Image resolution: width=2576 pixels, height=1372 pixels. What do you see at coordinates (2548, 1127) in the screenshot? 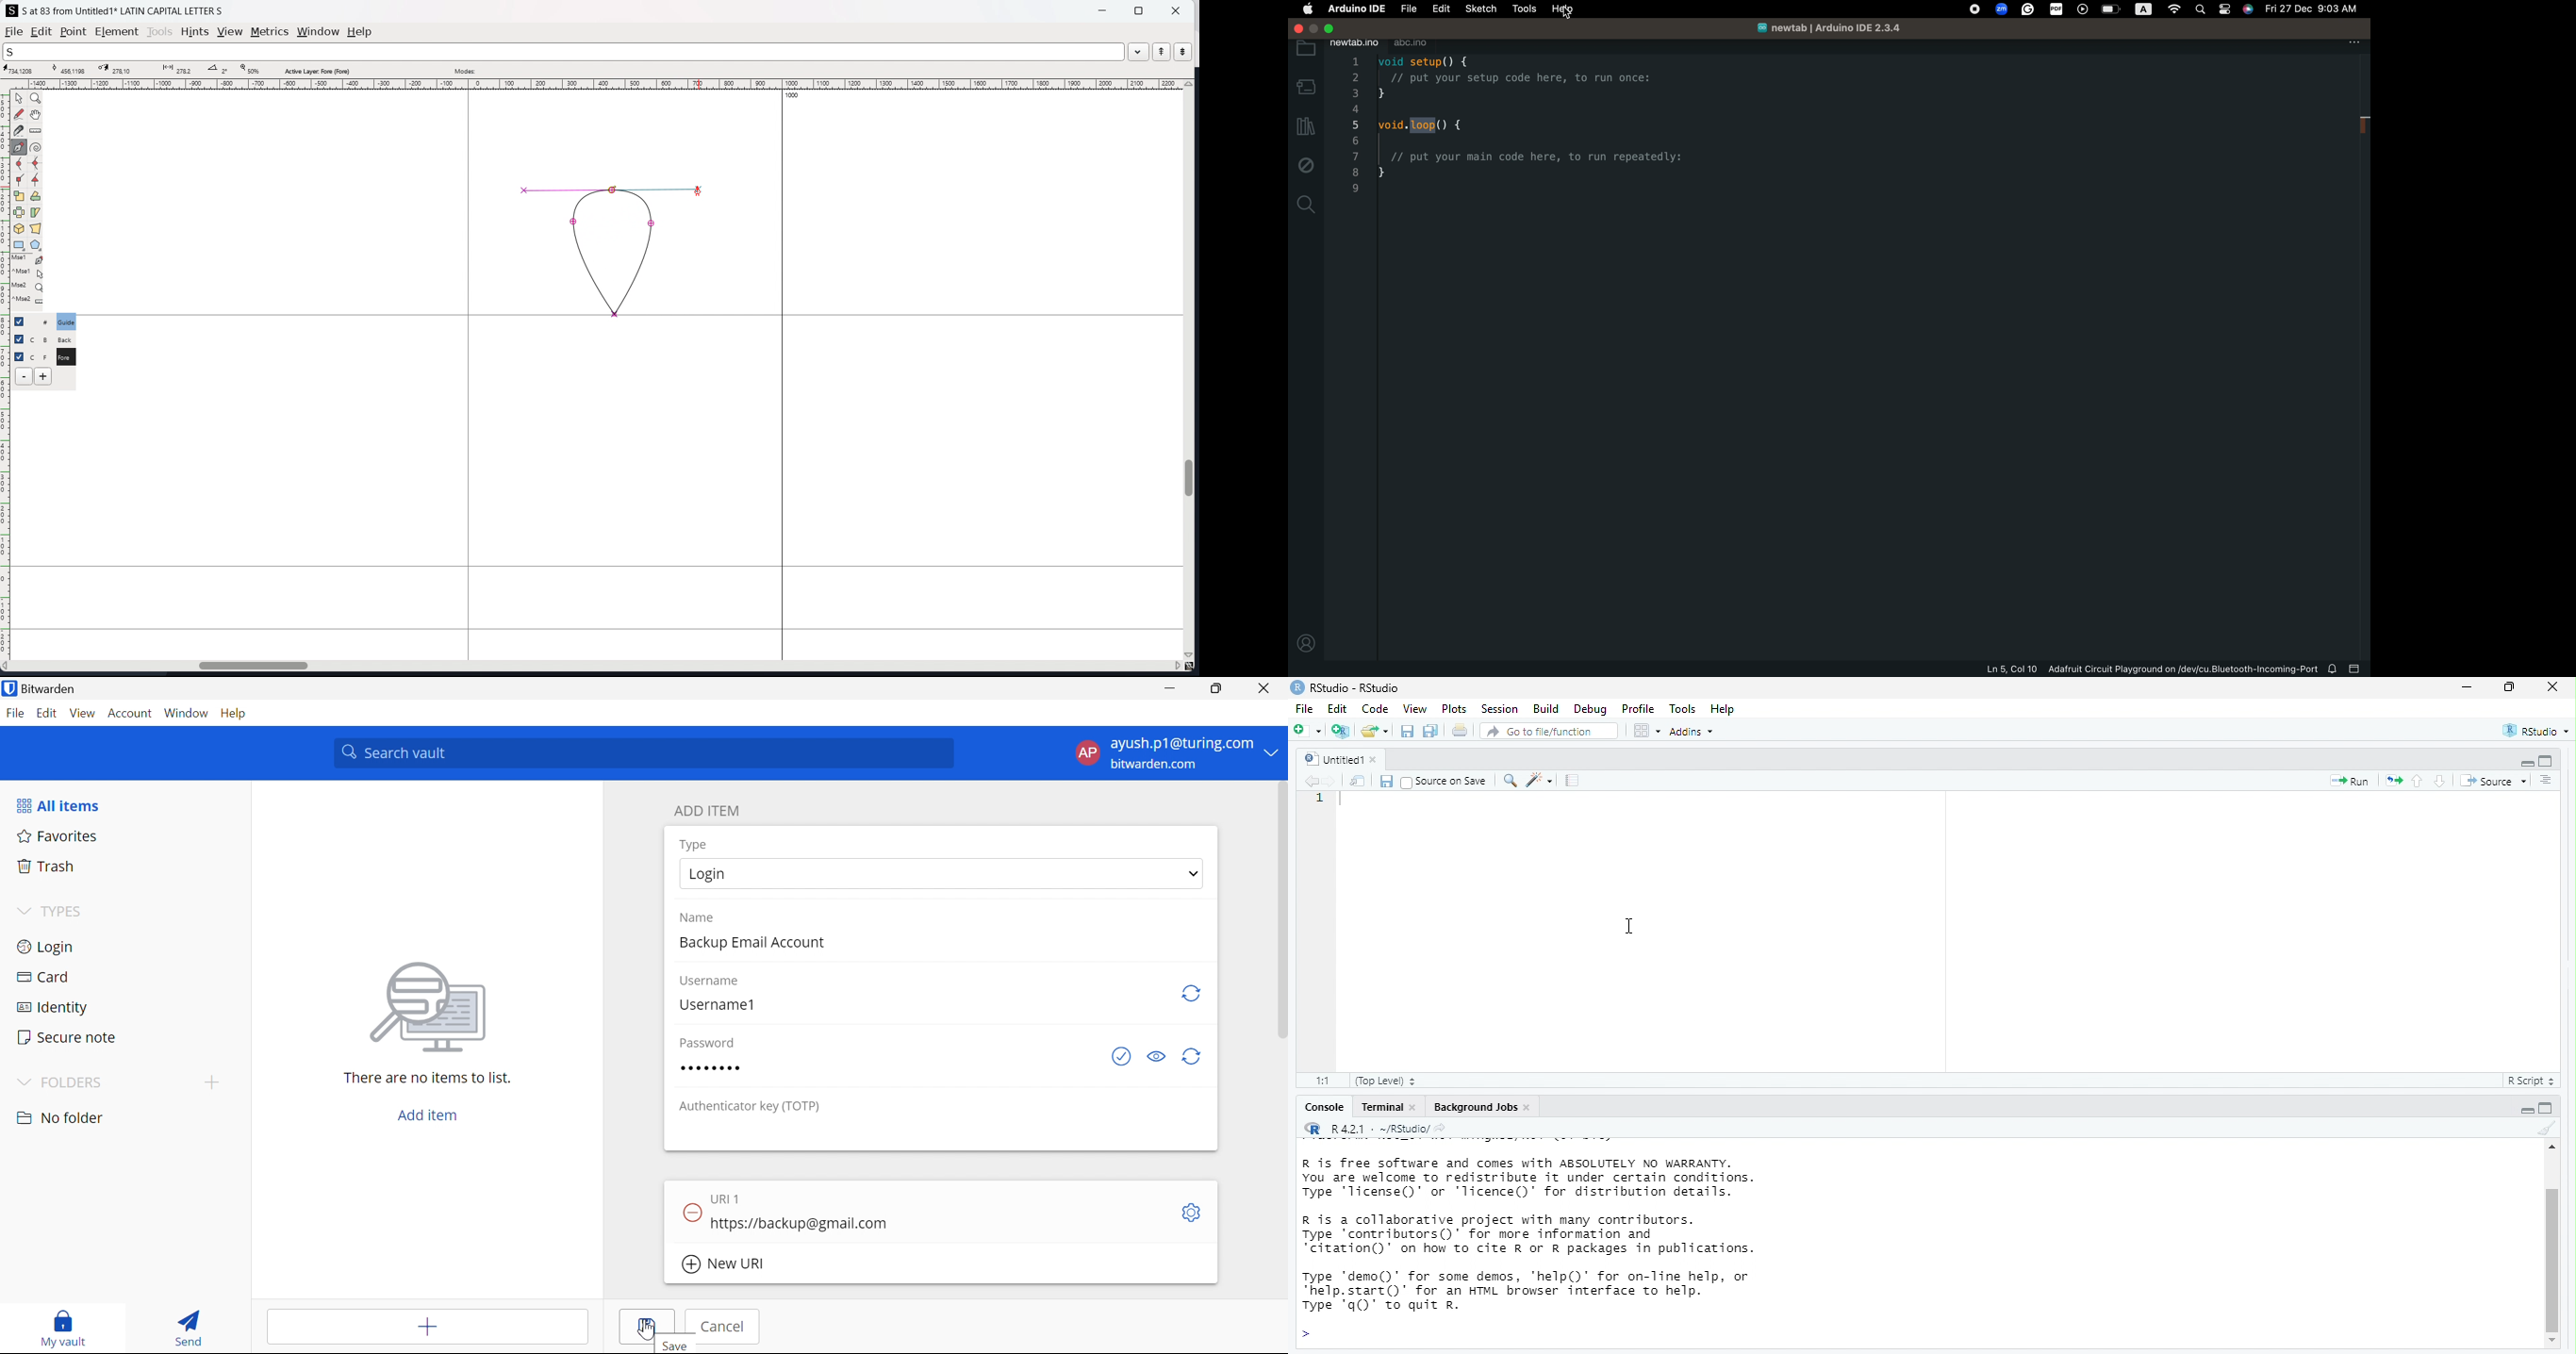
I see `clear console` at bounding box center [2548, 1127].